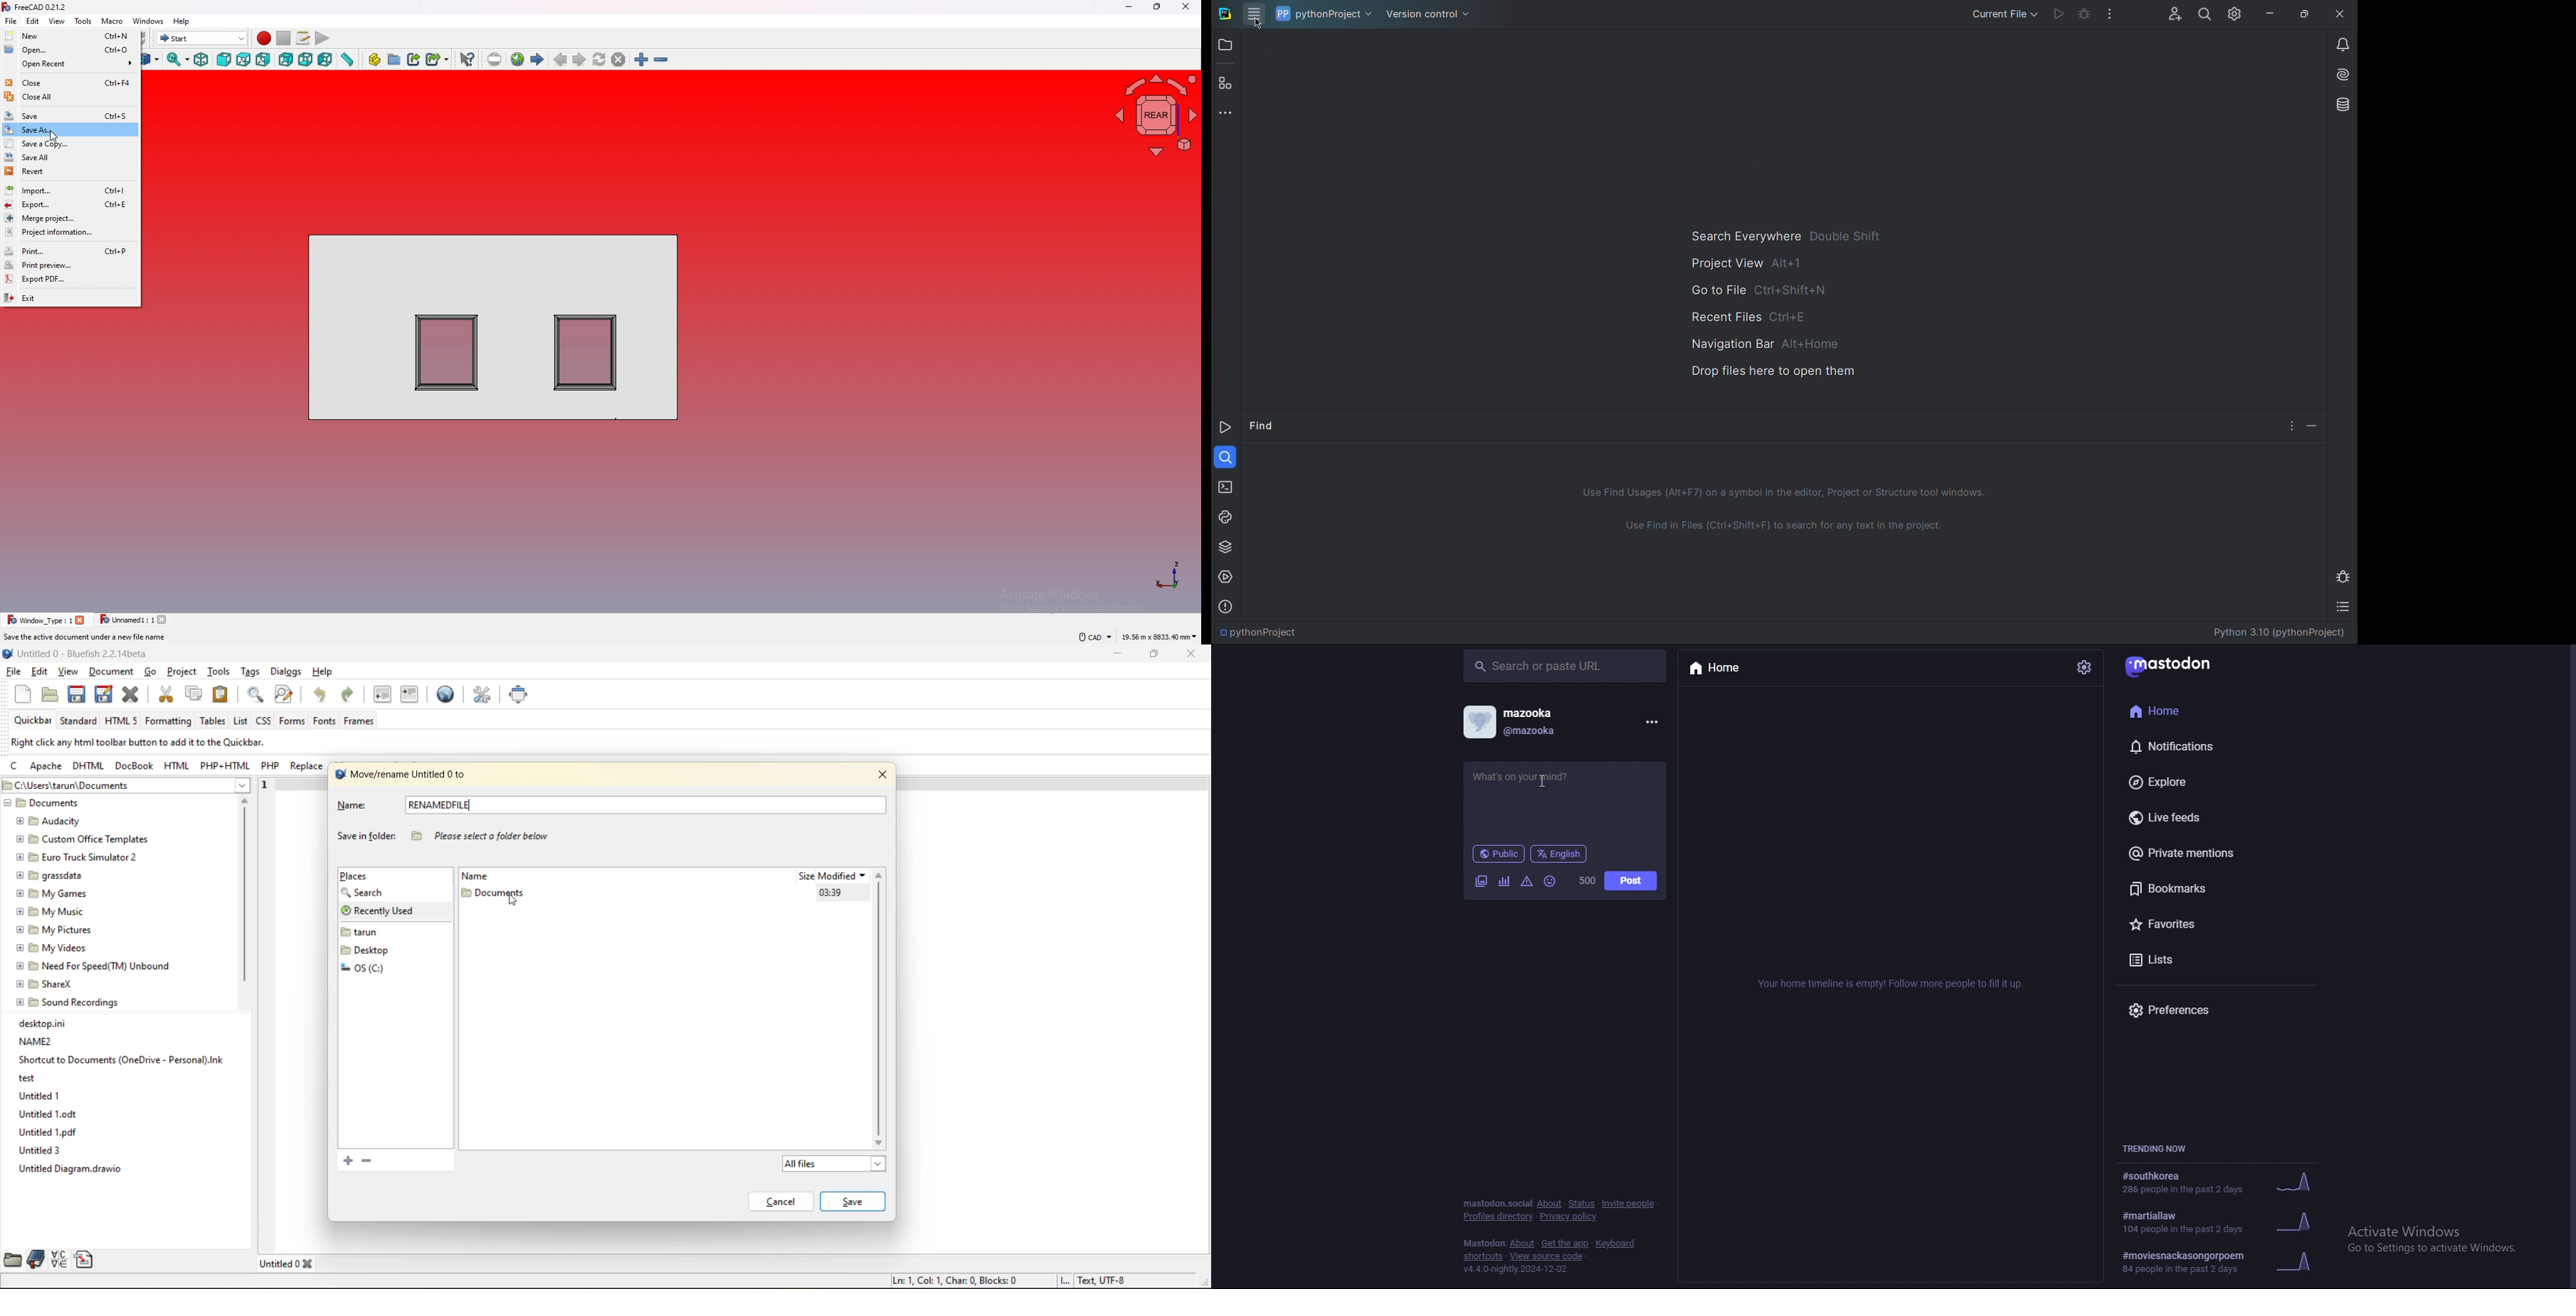 The height and width of the screenshot is (1316, 2576). I want to click on unindent, so click(385, 694).